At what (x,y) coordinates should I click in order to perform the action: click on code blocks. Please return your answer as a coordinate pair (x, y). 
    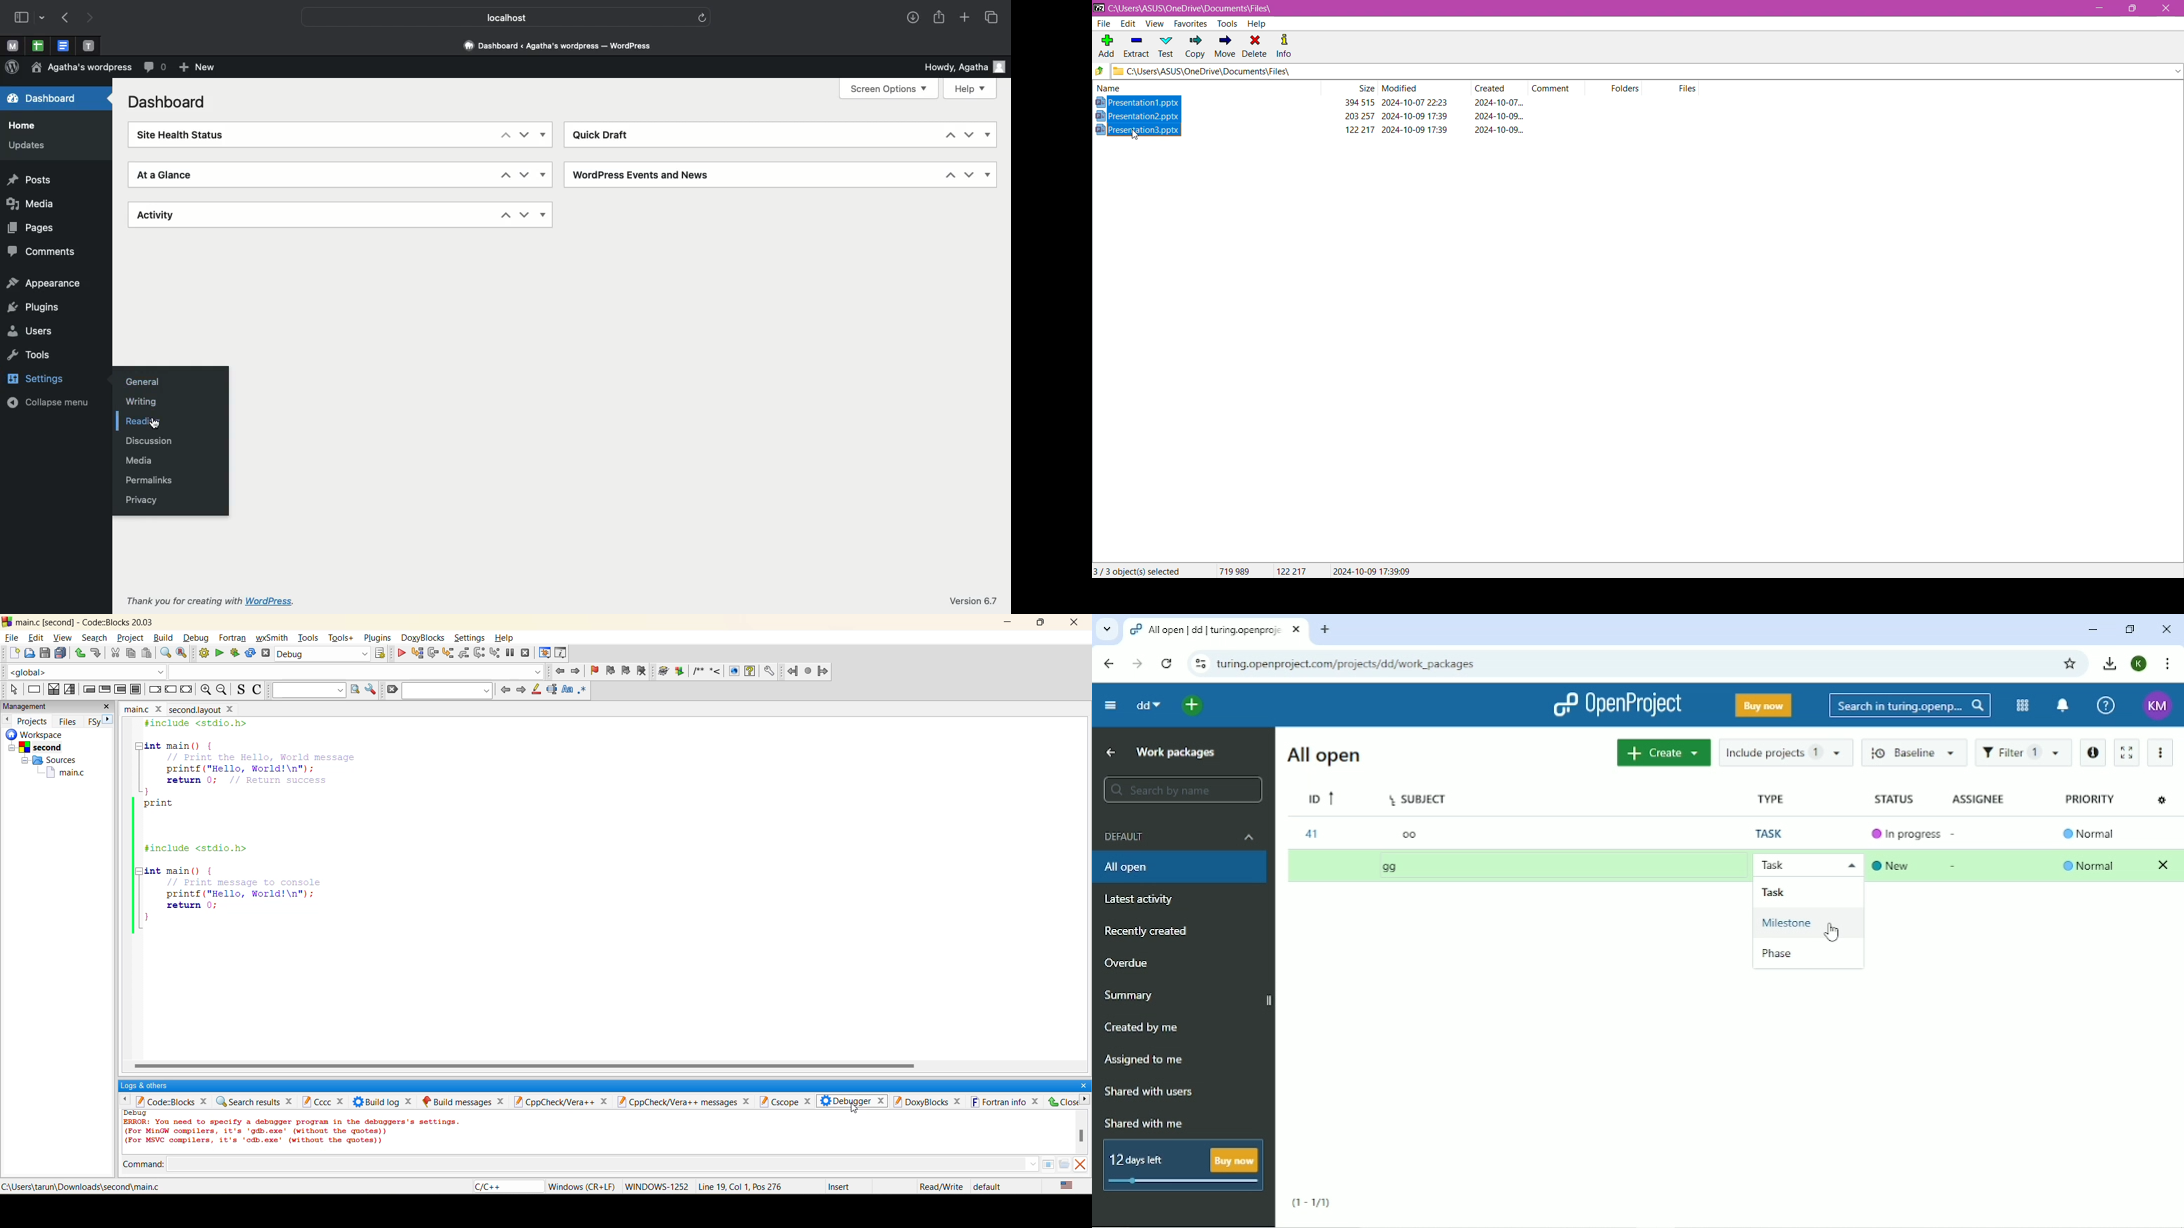
    Looking at the image, I should click on (173, 1102).